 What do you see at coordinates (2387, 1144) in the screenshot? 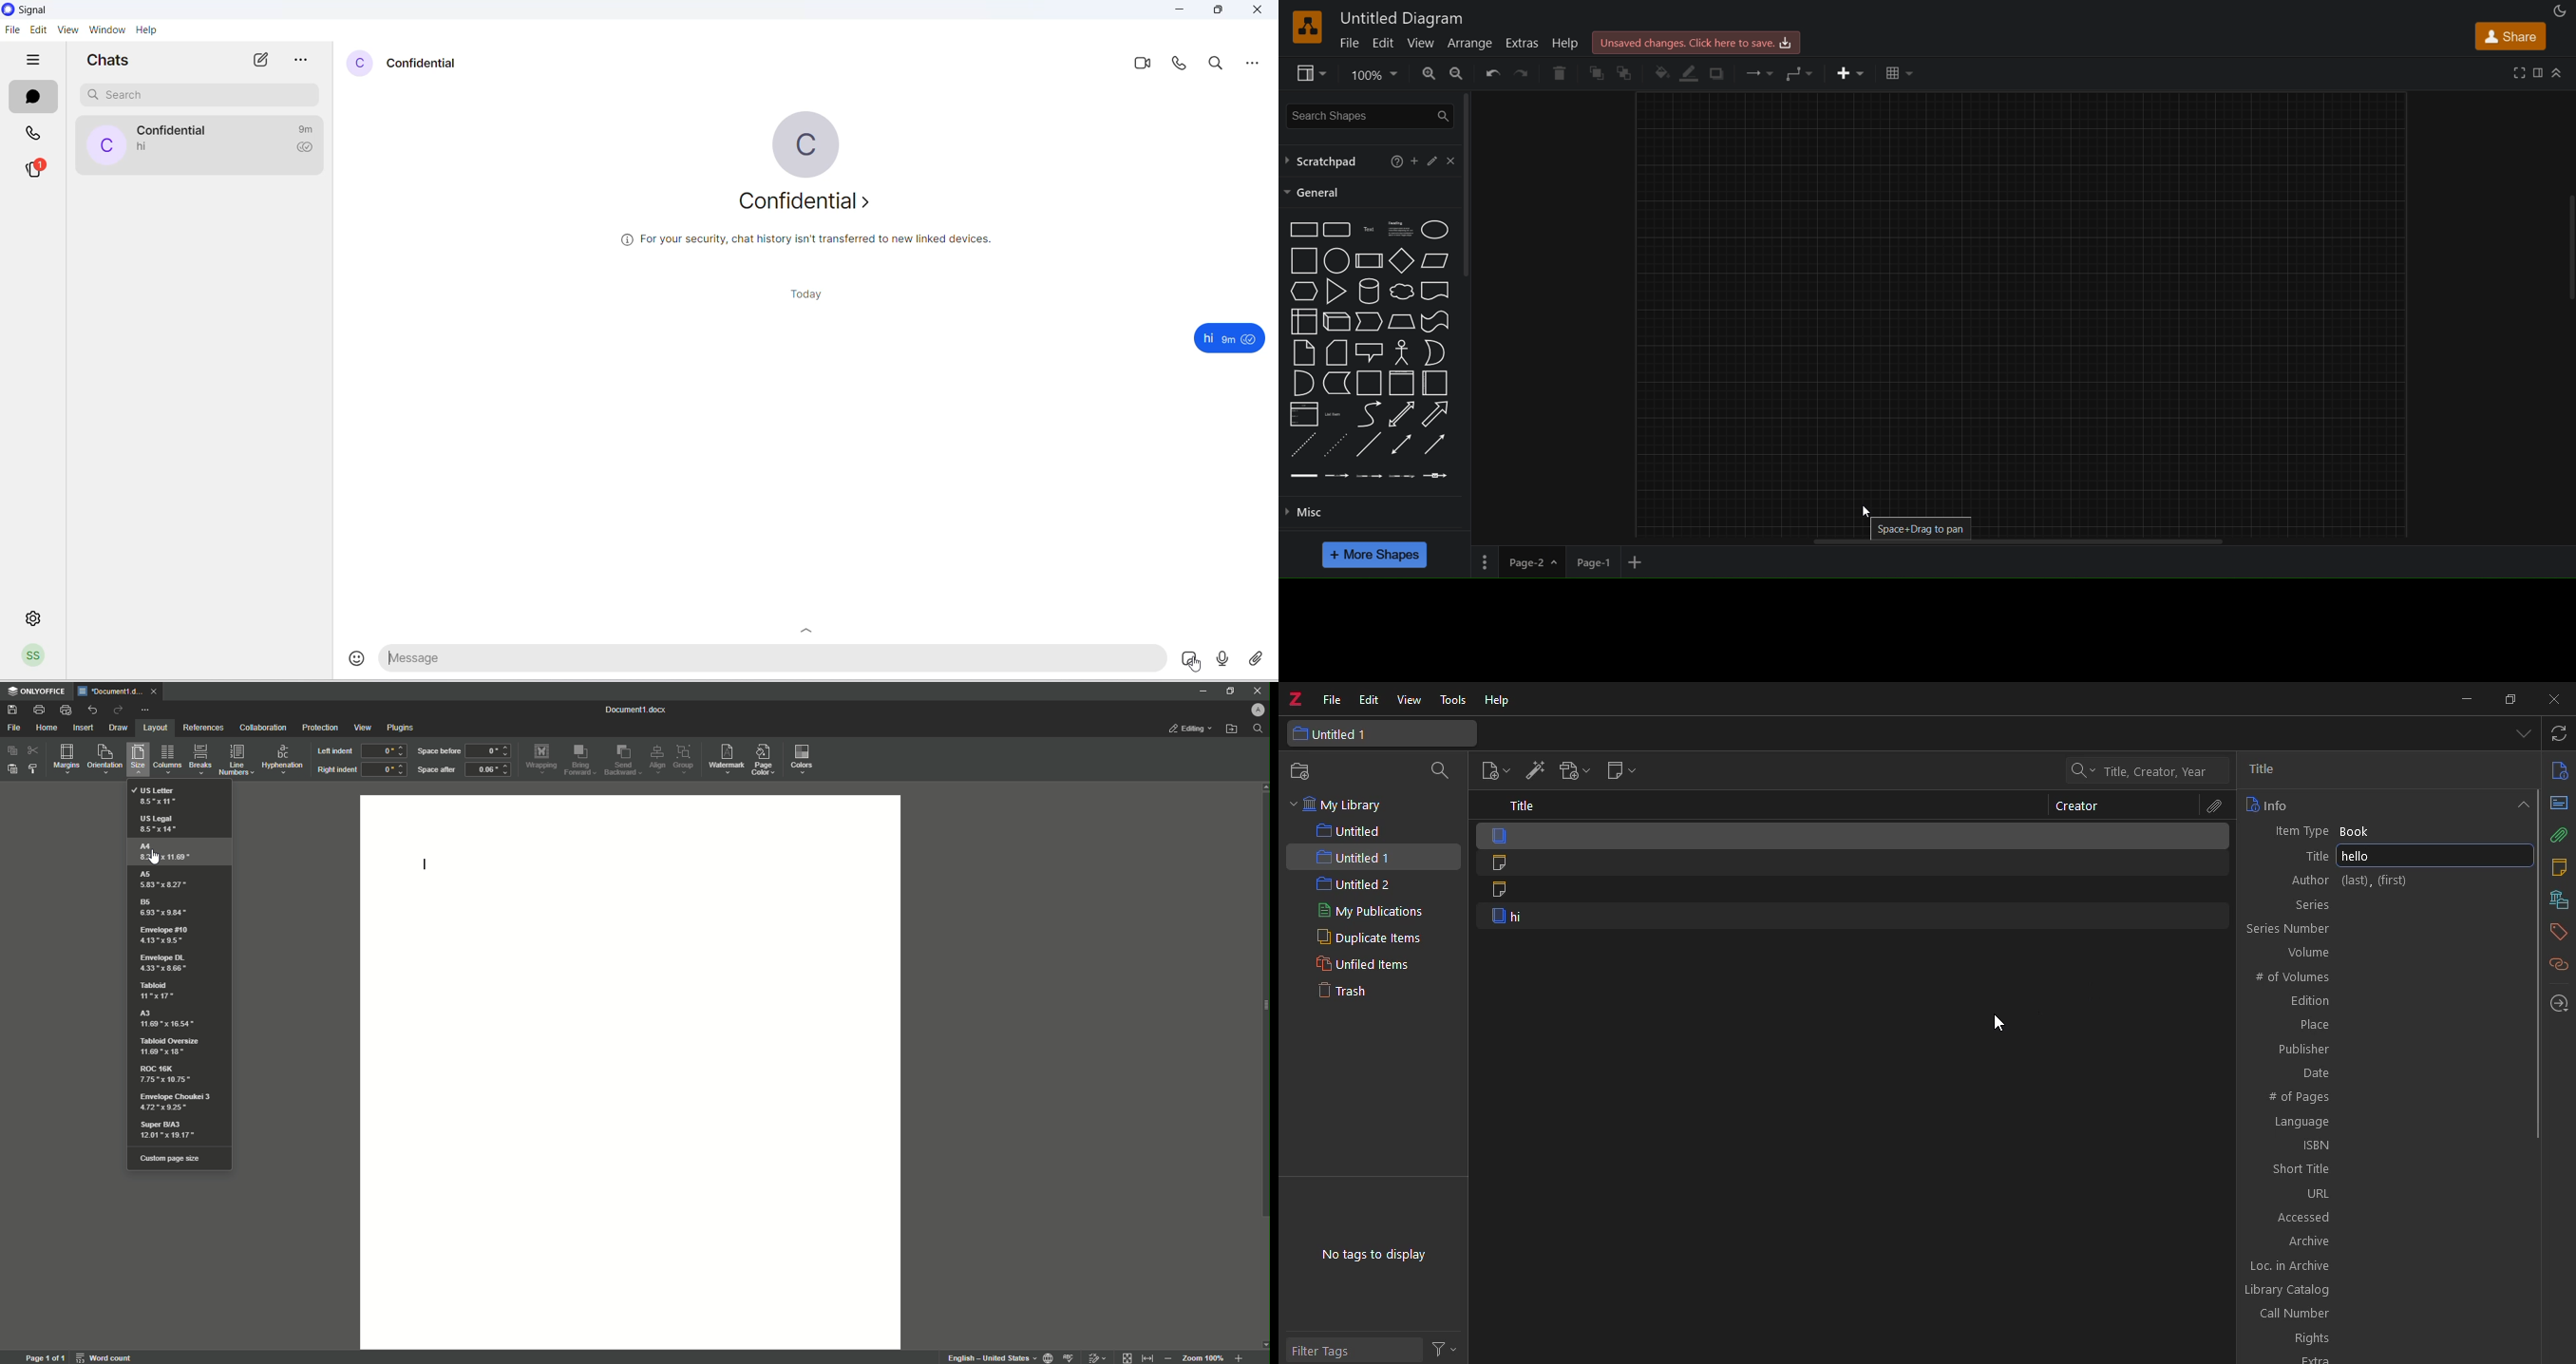
I see `ISBN` at bounding box center [2387, 1144].